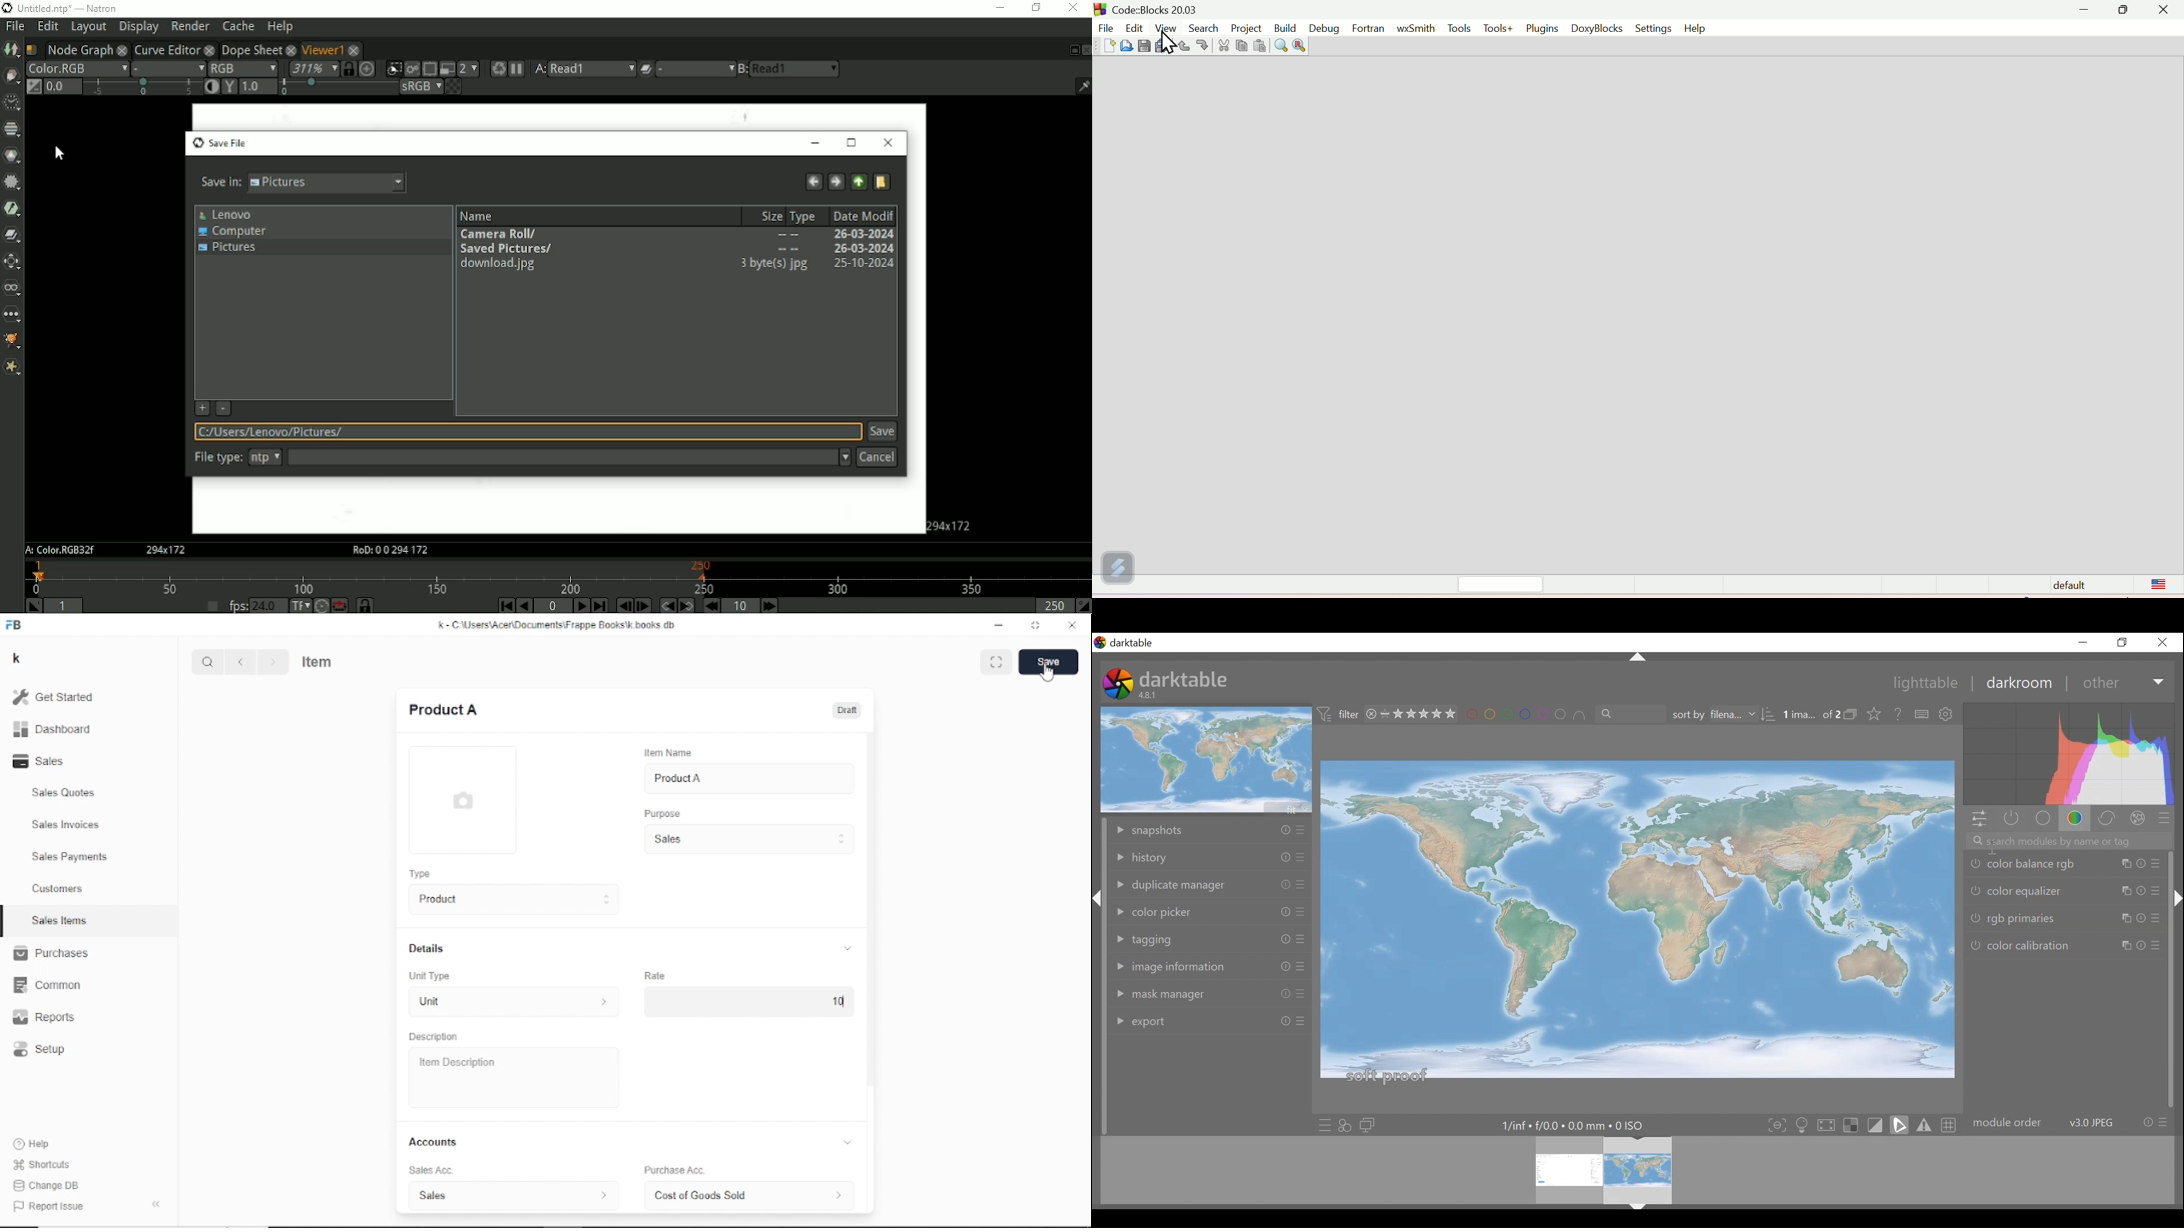 The height and width of the screenshot is (1232, 2184). I want to click on New Entry, so click(443, 710).